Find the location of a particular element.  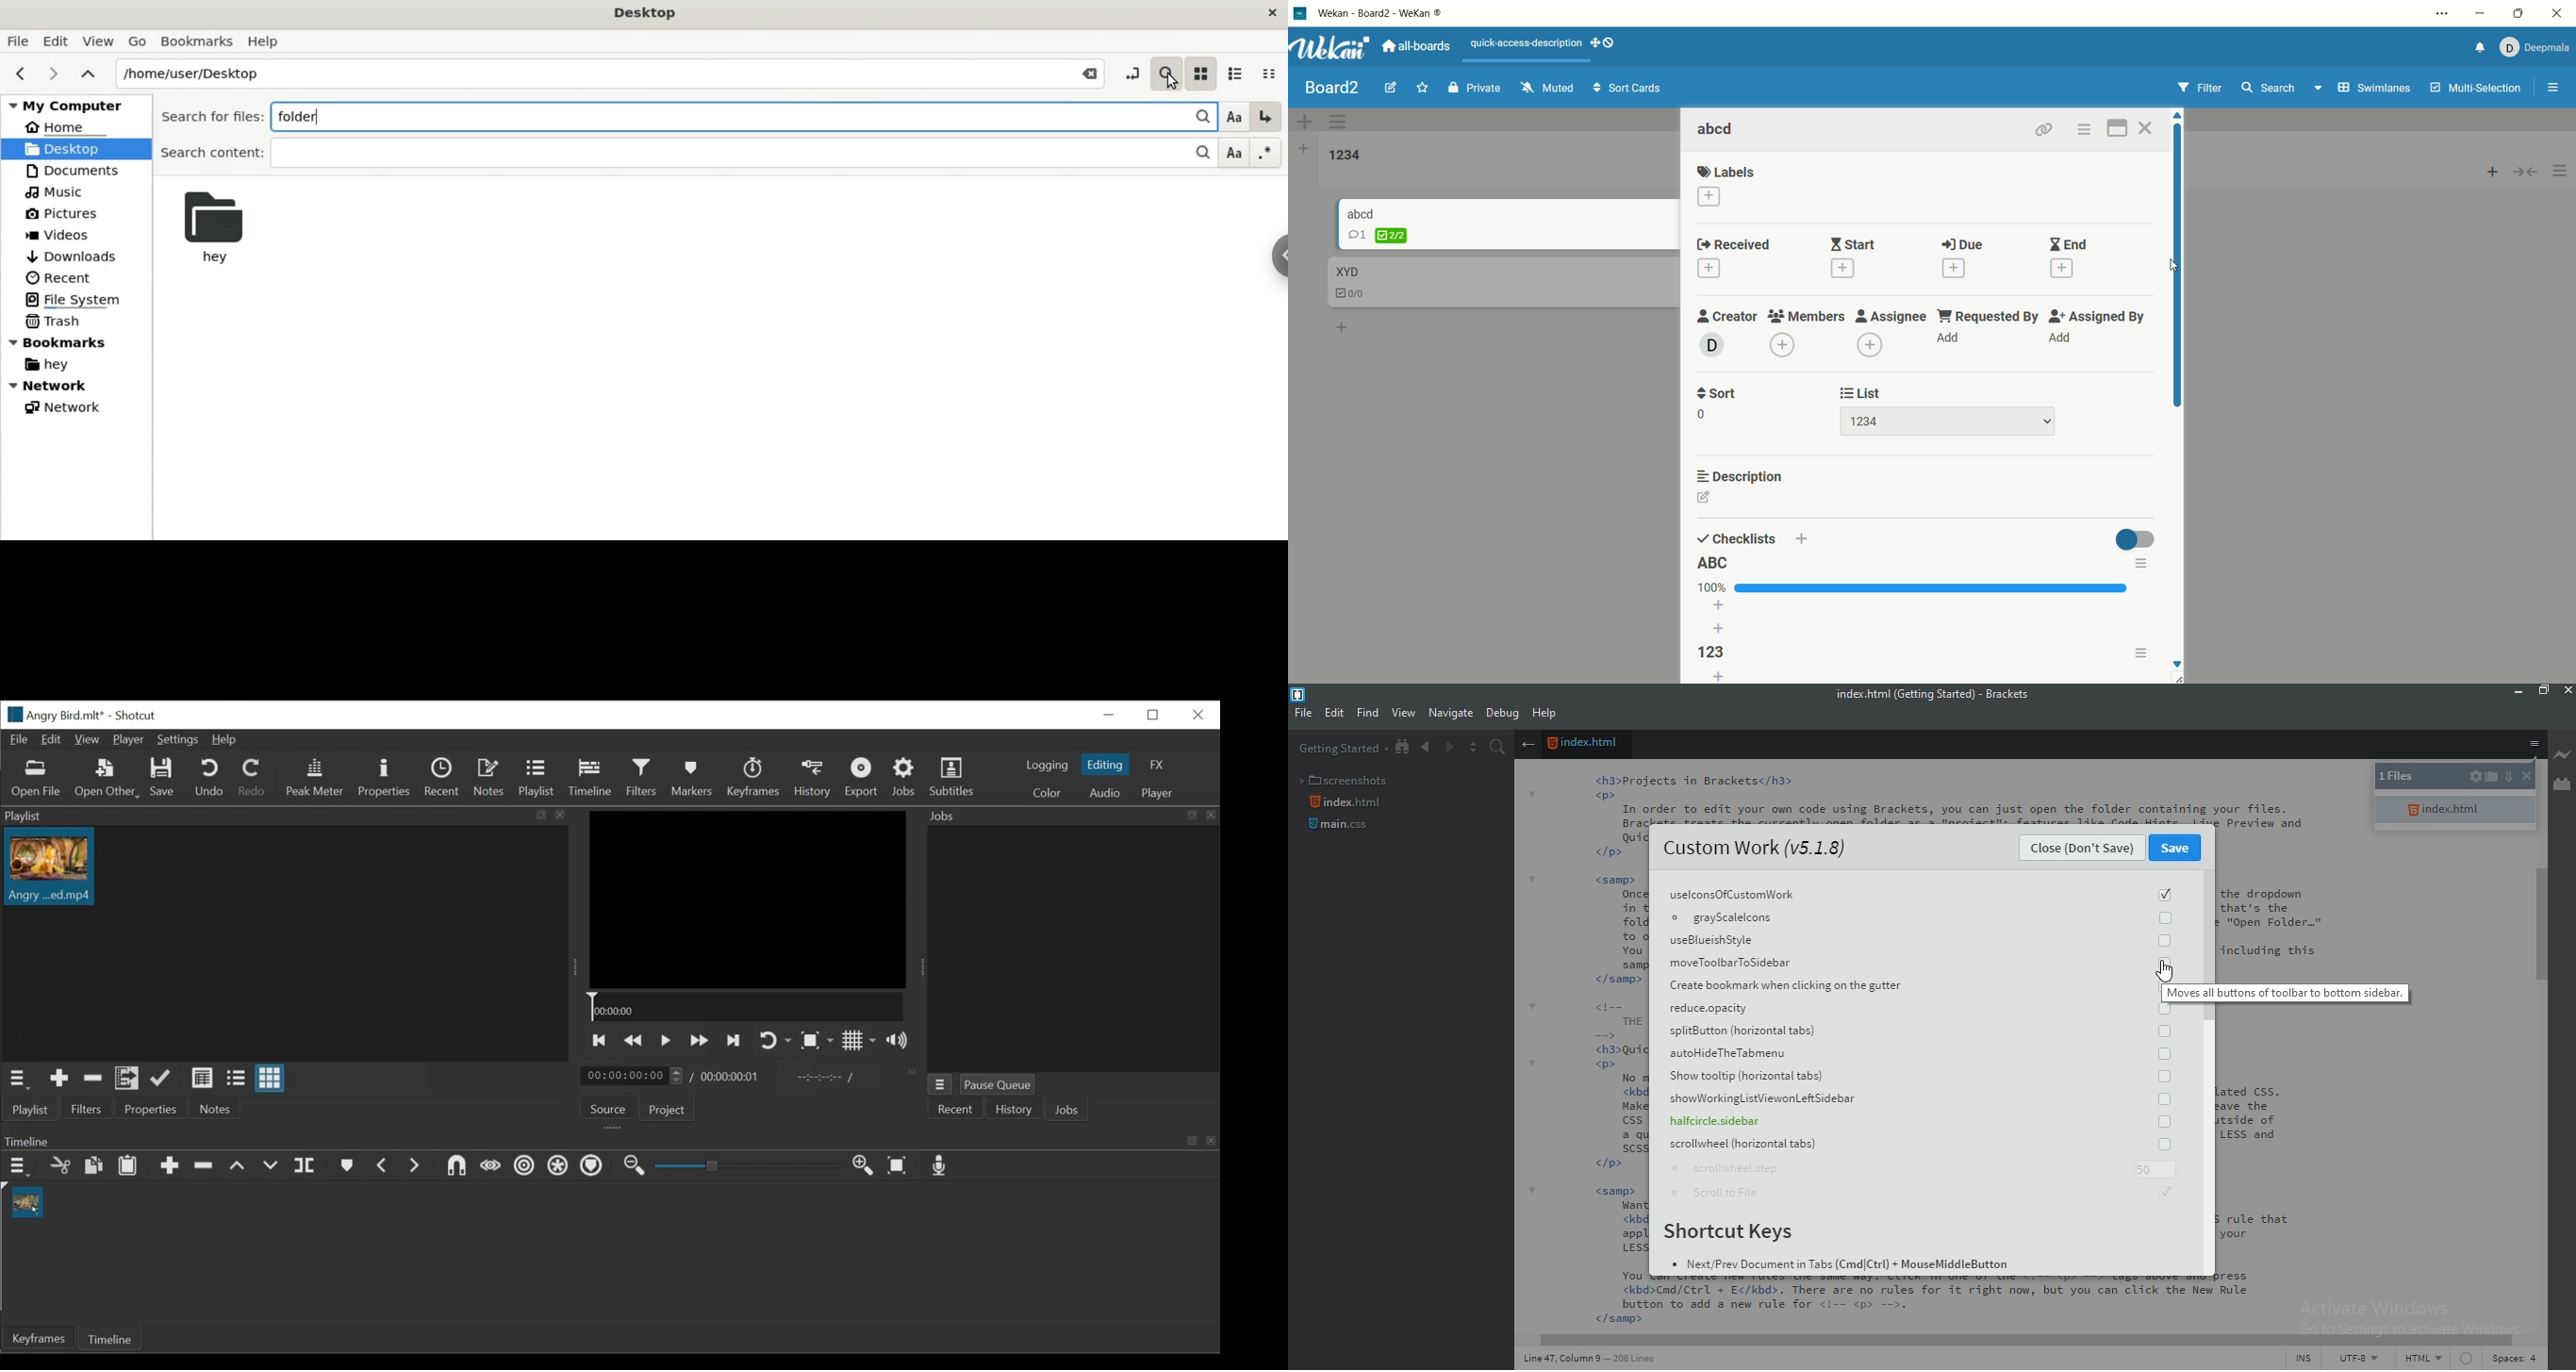

Restore is located at coordinates (1154, 715).